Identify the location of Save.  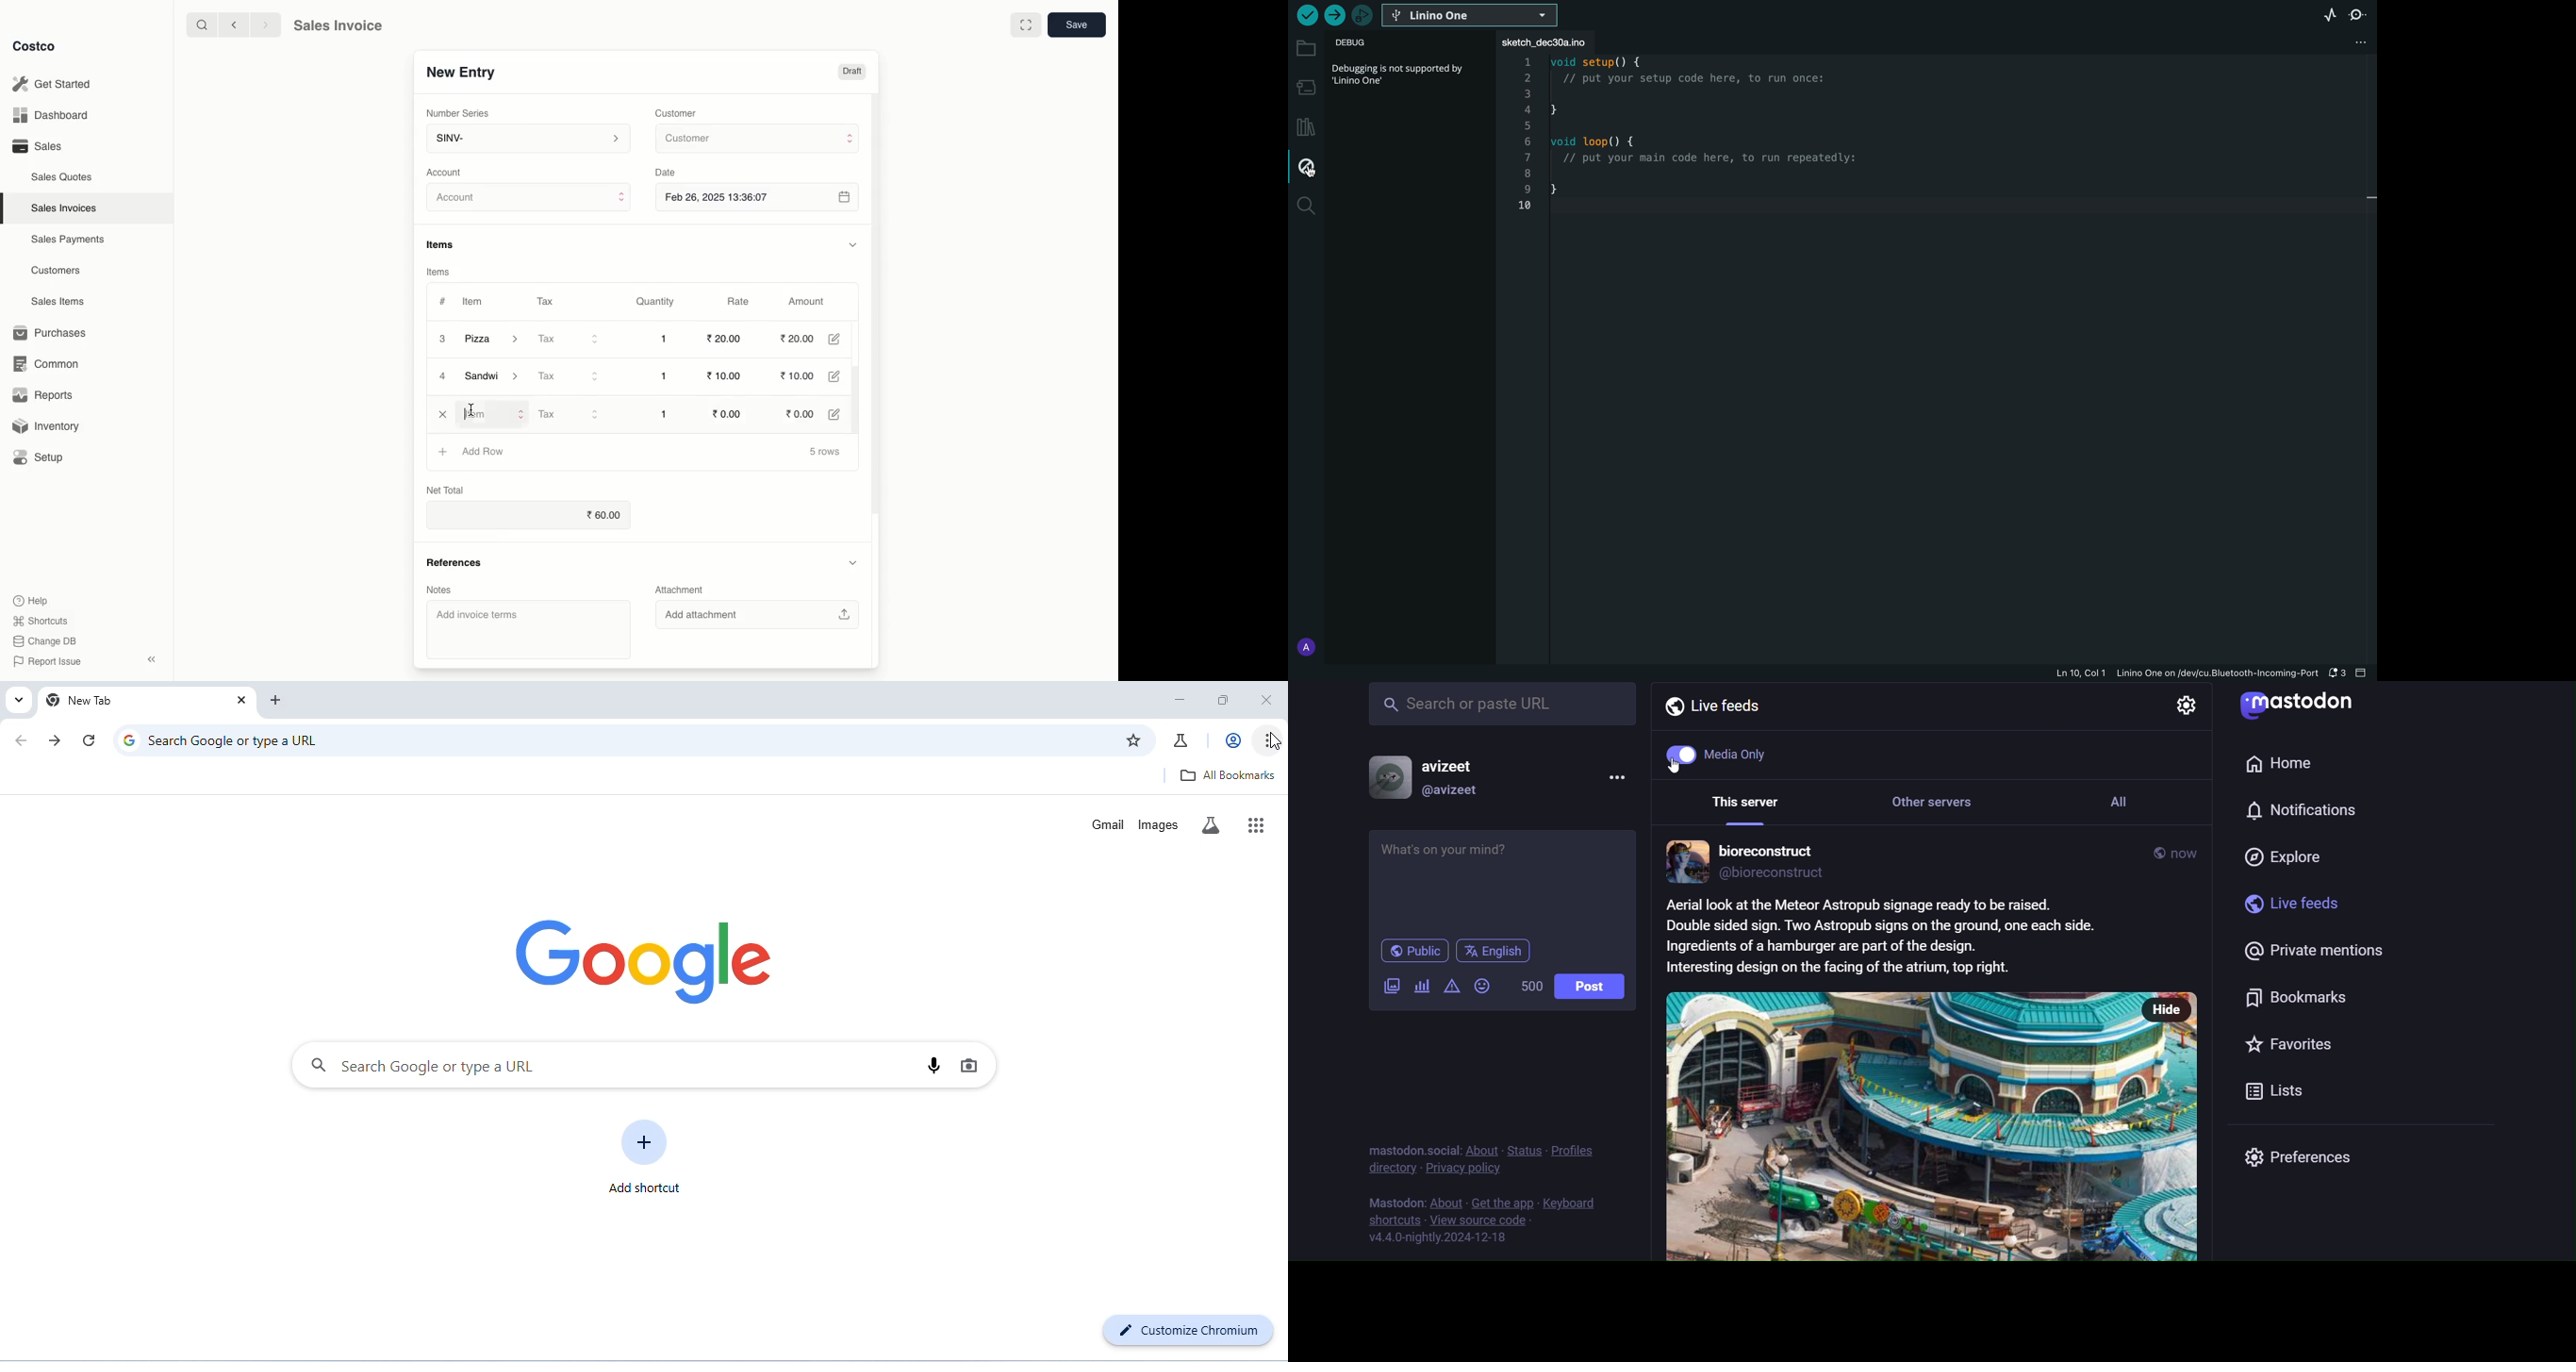
(1079, 26).